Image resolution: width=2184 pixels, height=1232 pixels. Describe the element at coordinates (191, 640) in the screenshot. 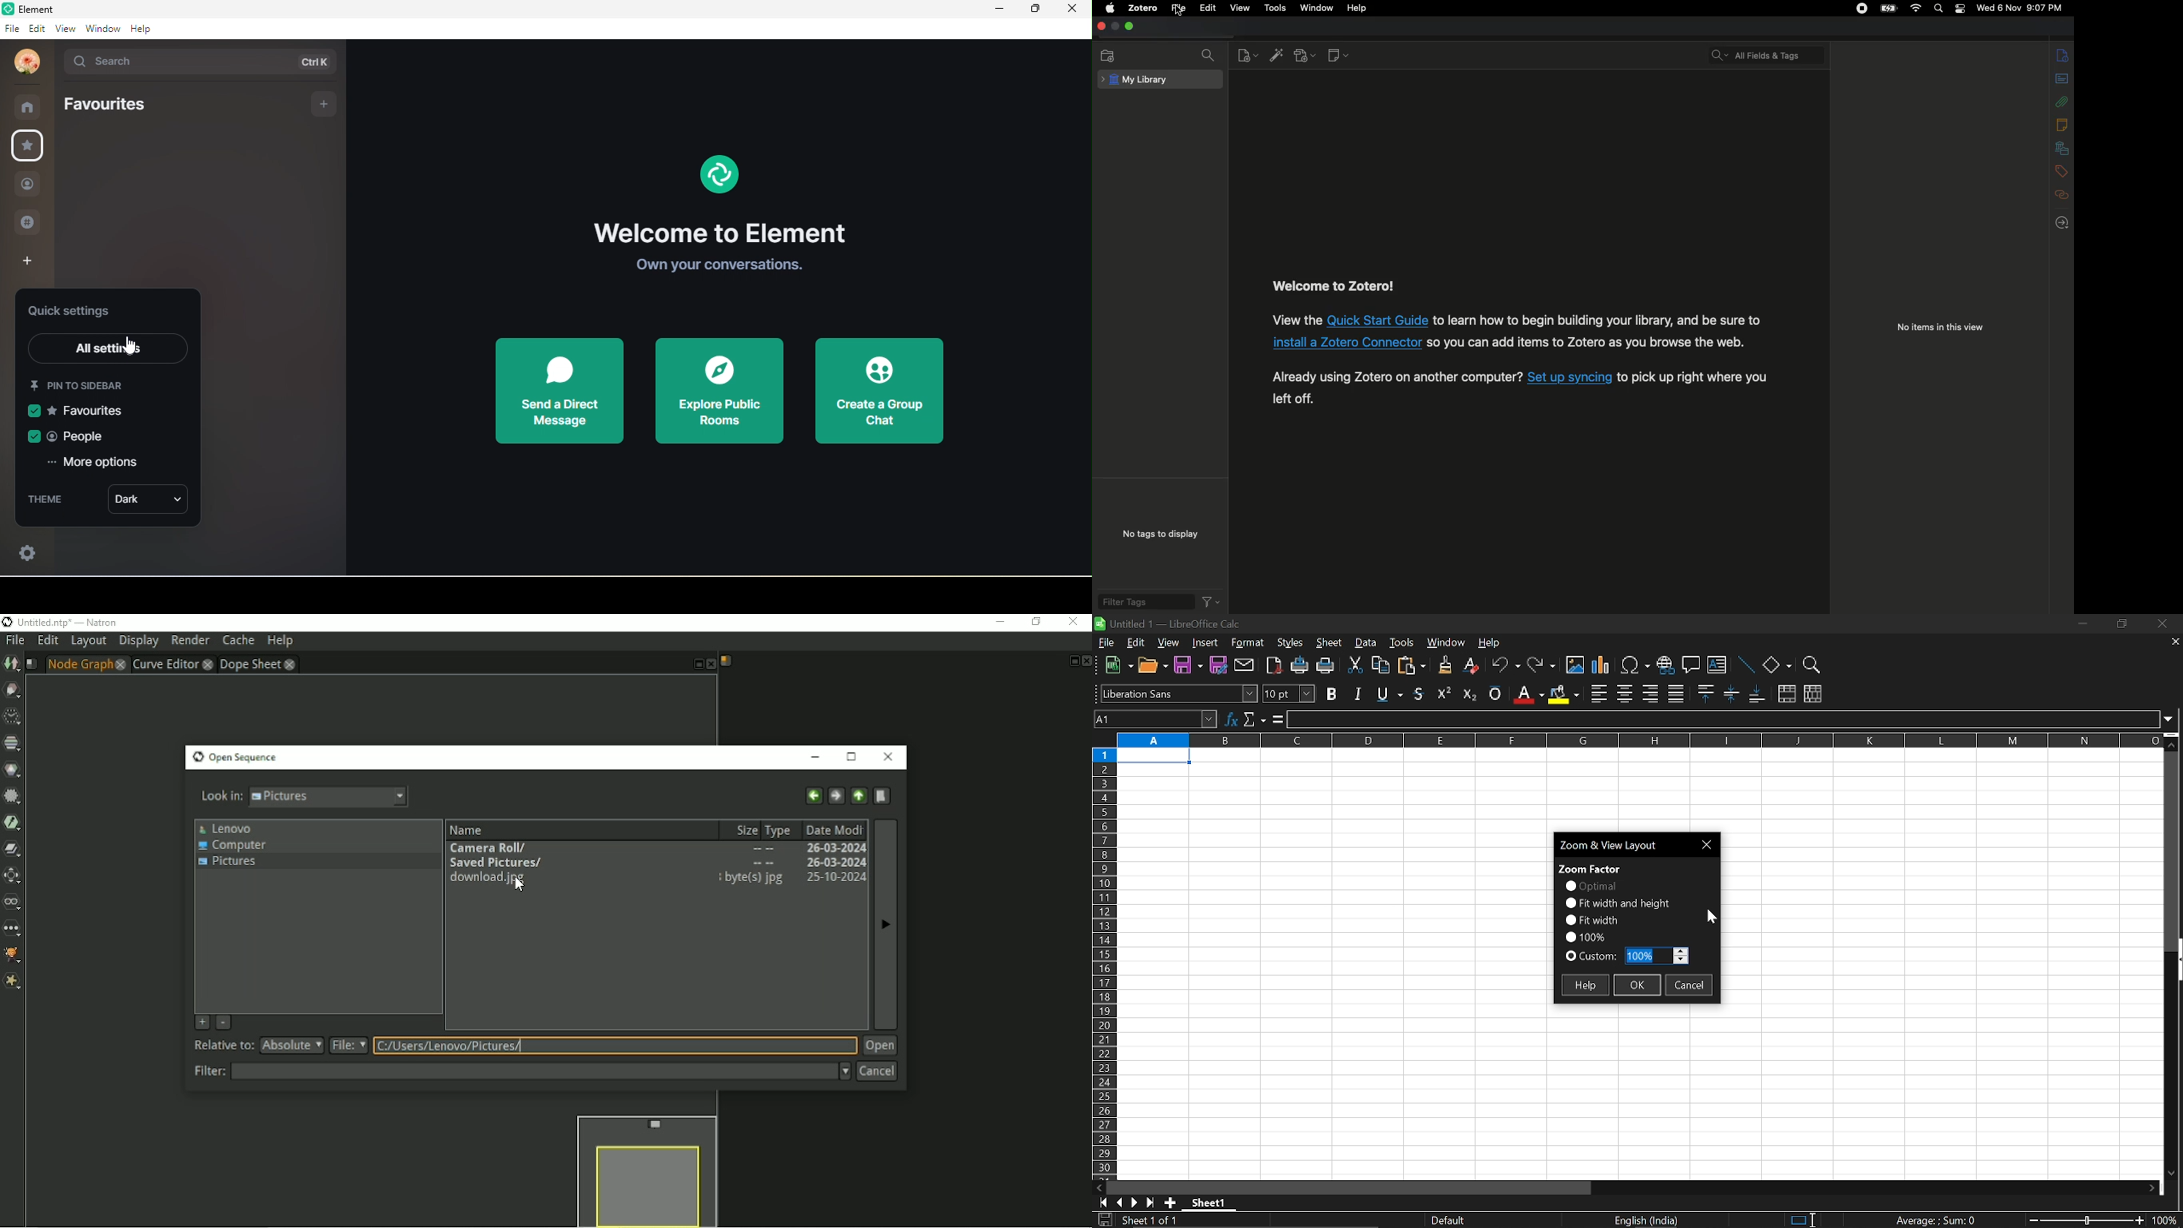

I see `Render` at that location.